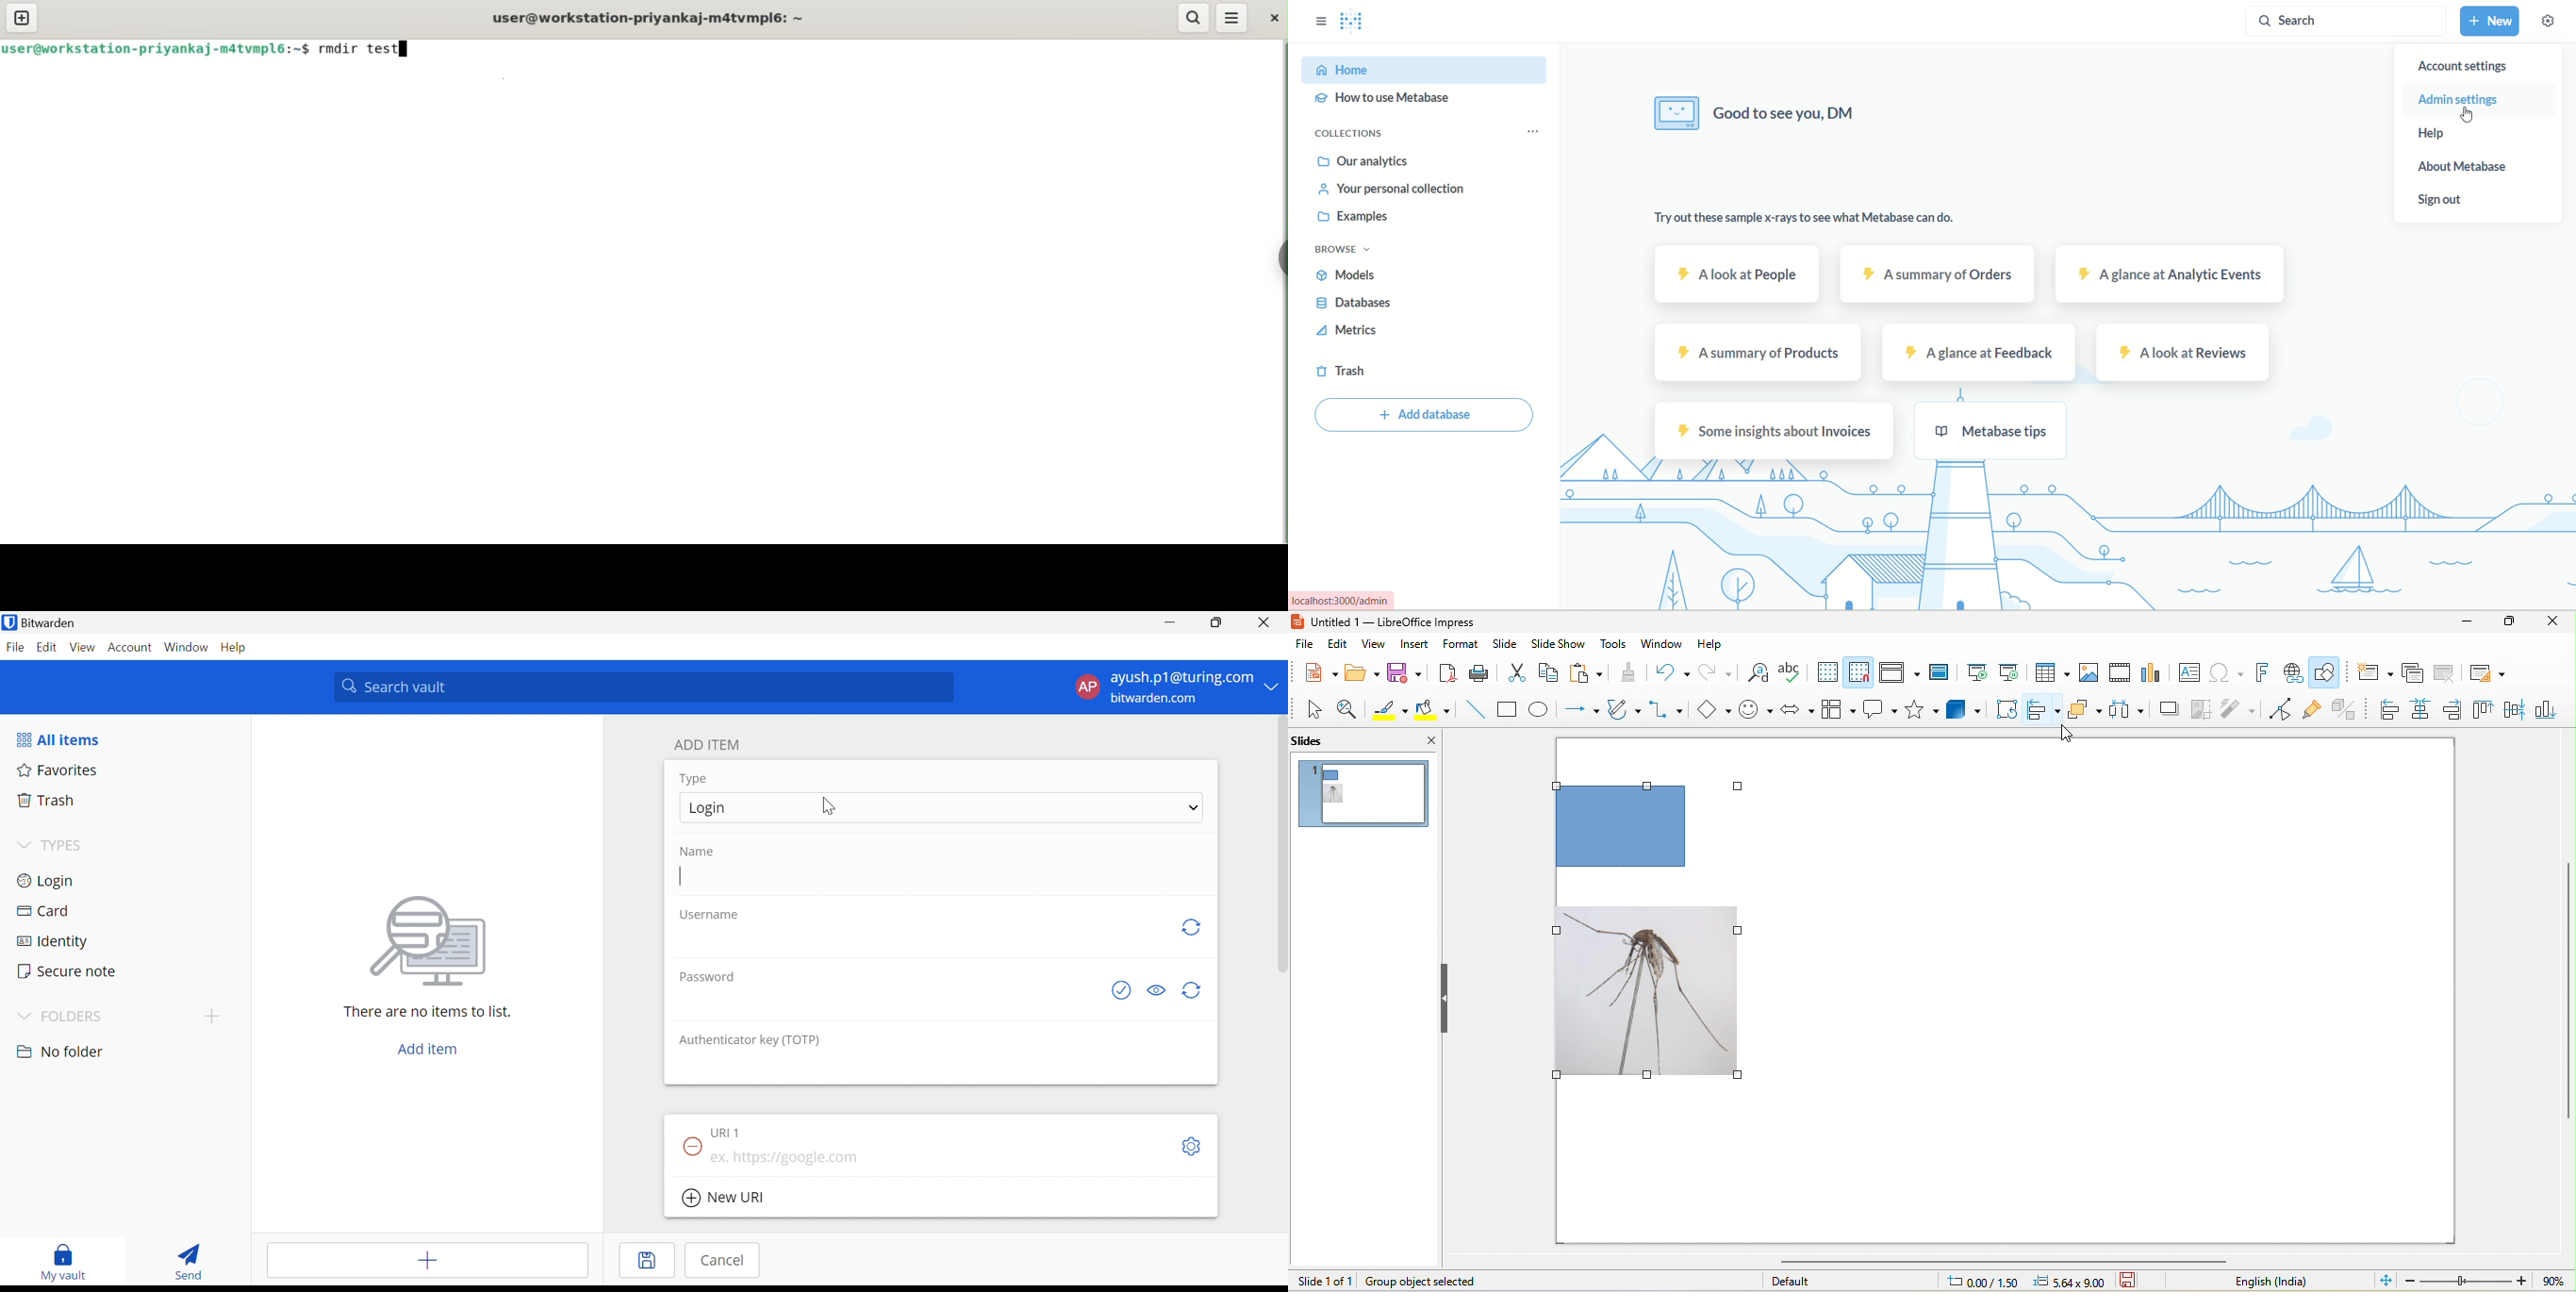 The height and width of the screenshot is (1316, 2576). What do you see at coordinates (2138, 1281) in the screenshot?
I see `standard selection` at bounding box center [2138, 1281].